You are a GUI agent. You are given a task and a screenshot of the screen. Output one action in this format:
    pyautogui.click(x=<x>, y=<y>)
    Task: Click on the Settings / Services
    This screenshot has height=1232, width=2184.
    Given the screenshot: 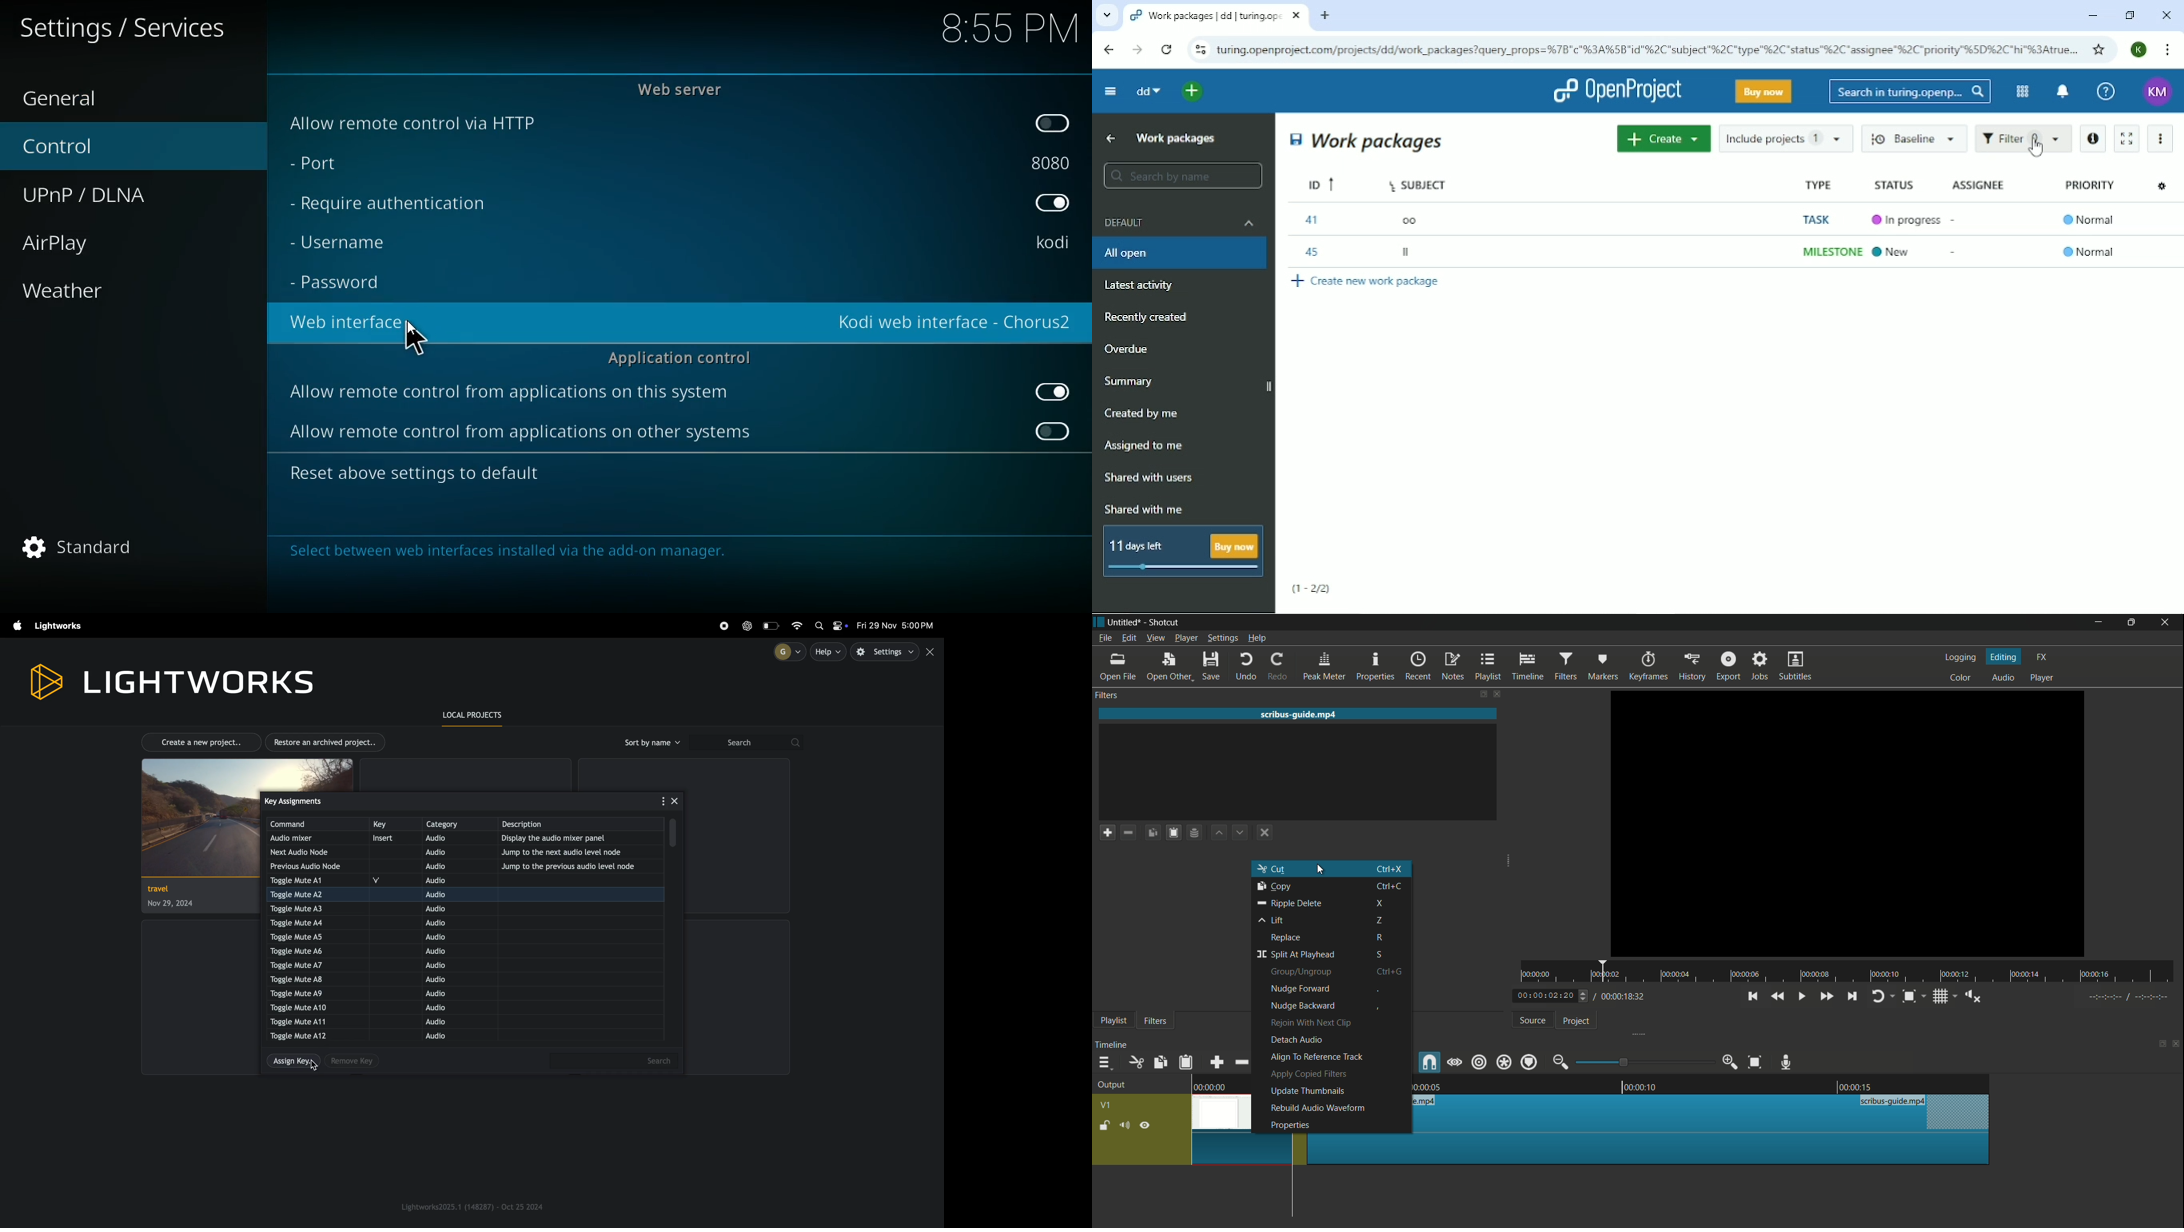 What is the action you would take?
    pyautogui.click(x=126, y=29)
    